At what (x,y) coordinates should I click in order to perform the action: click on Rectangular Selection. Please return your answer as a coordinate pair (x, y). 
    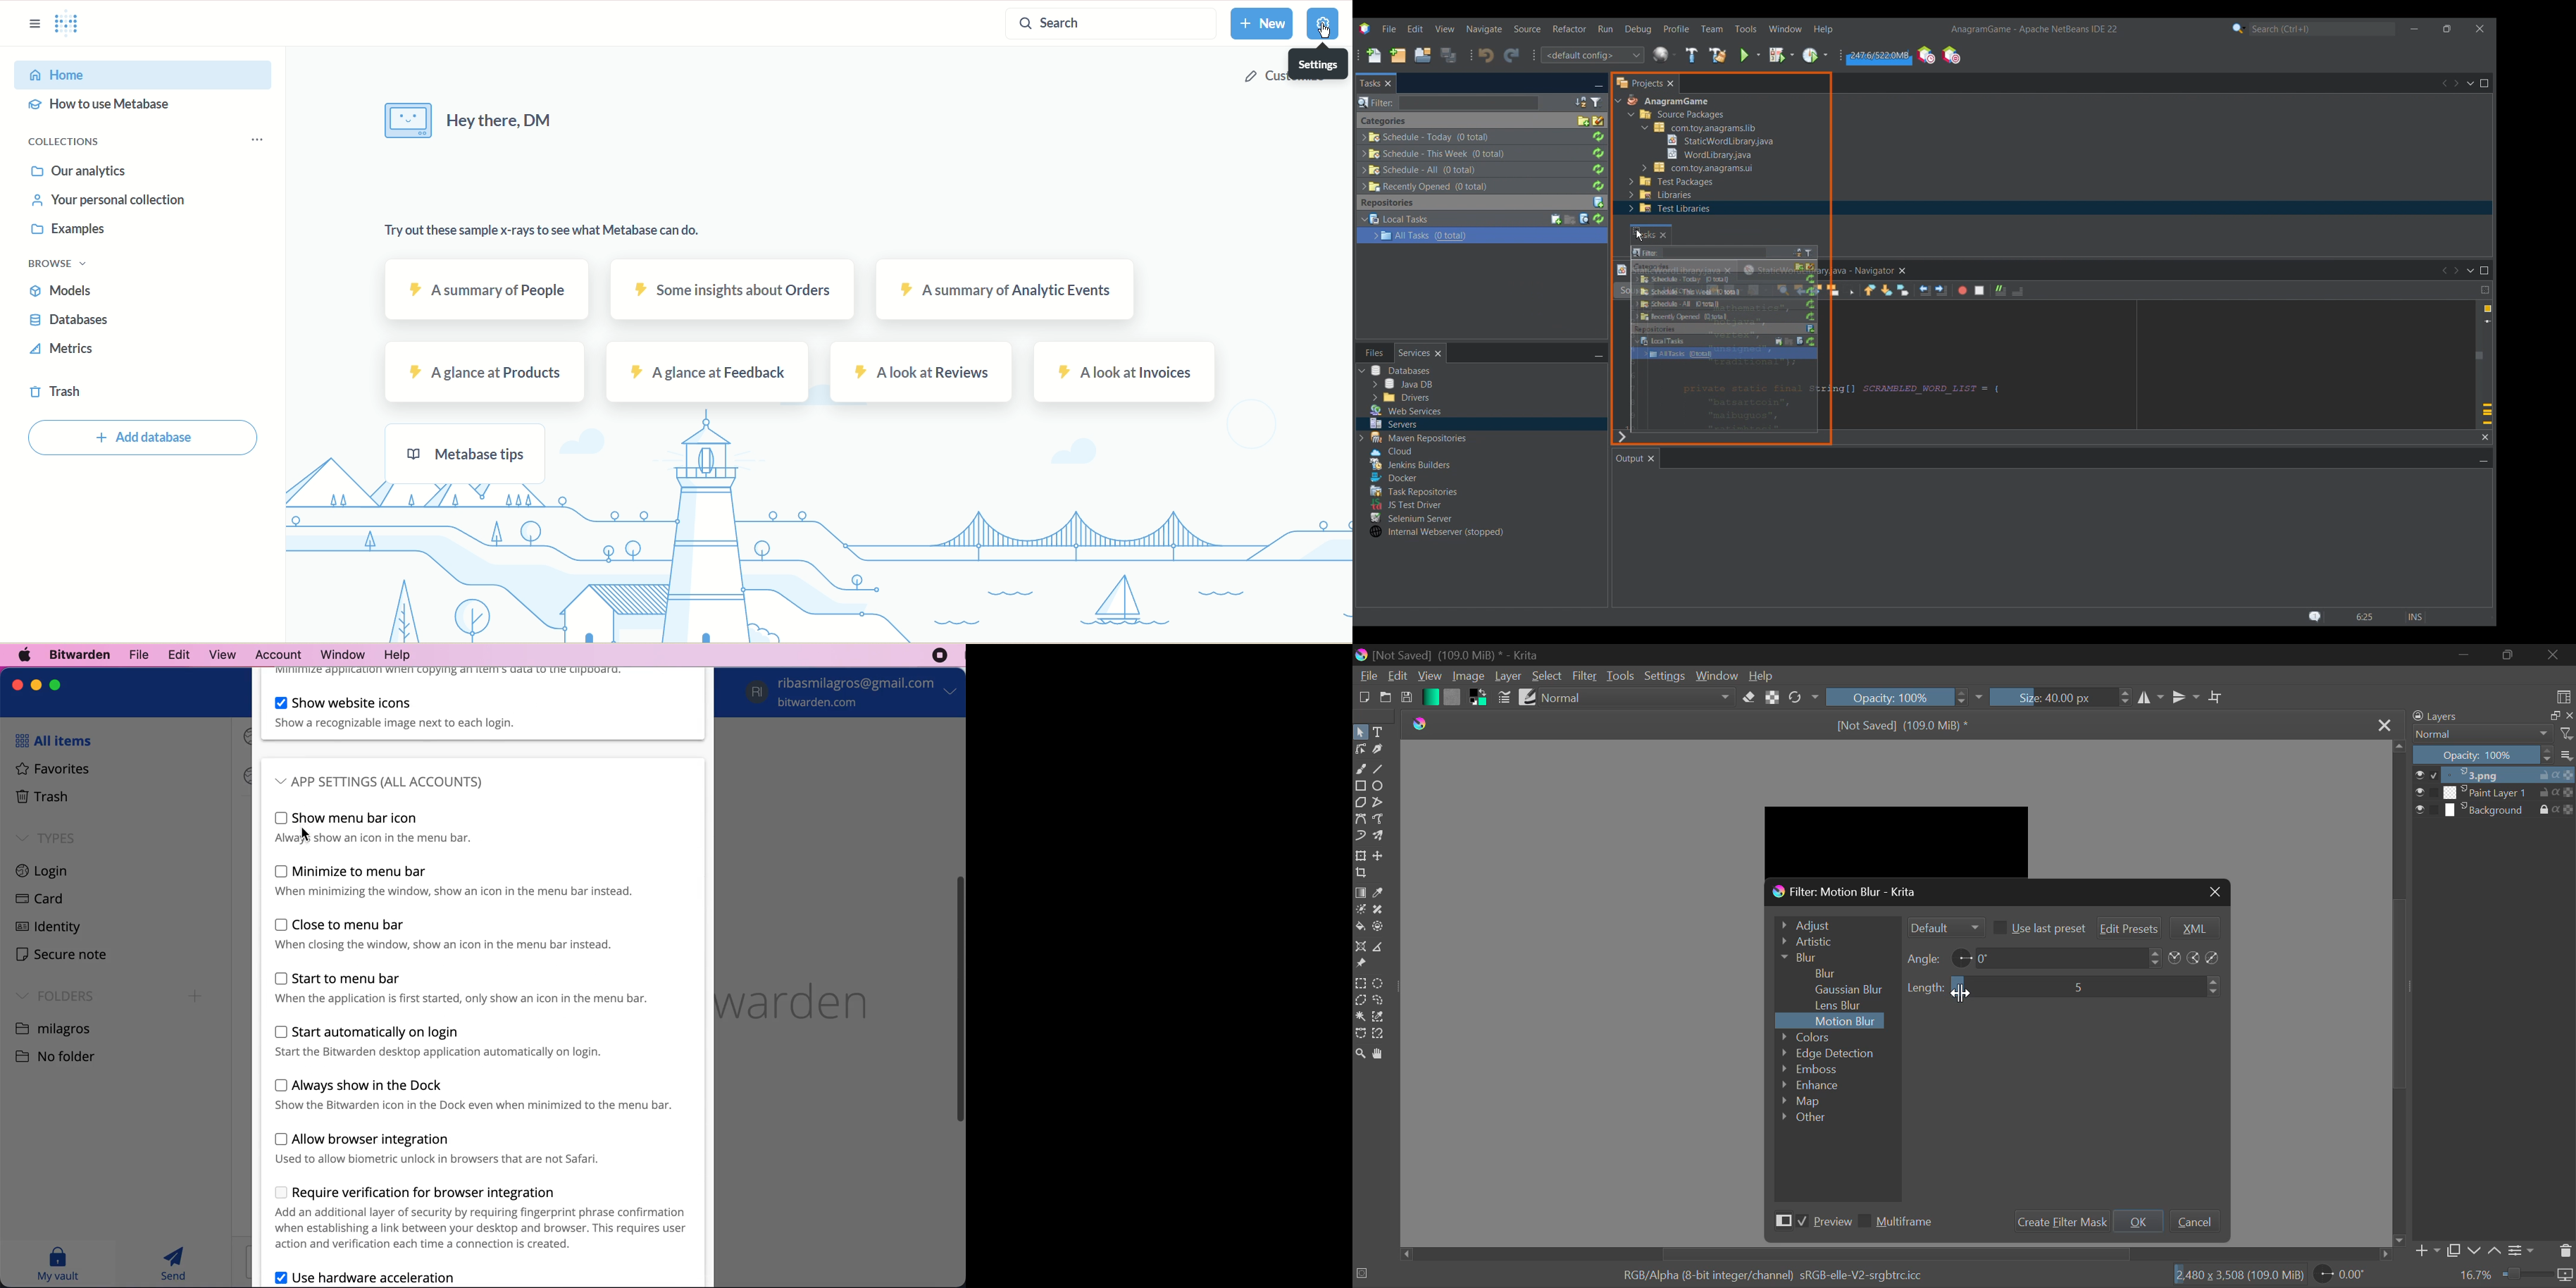
    Looking at the image, I should click on (1360, 983).